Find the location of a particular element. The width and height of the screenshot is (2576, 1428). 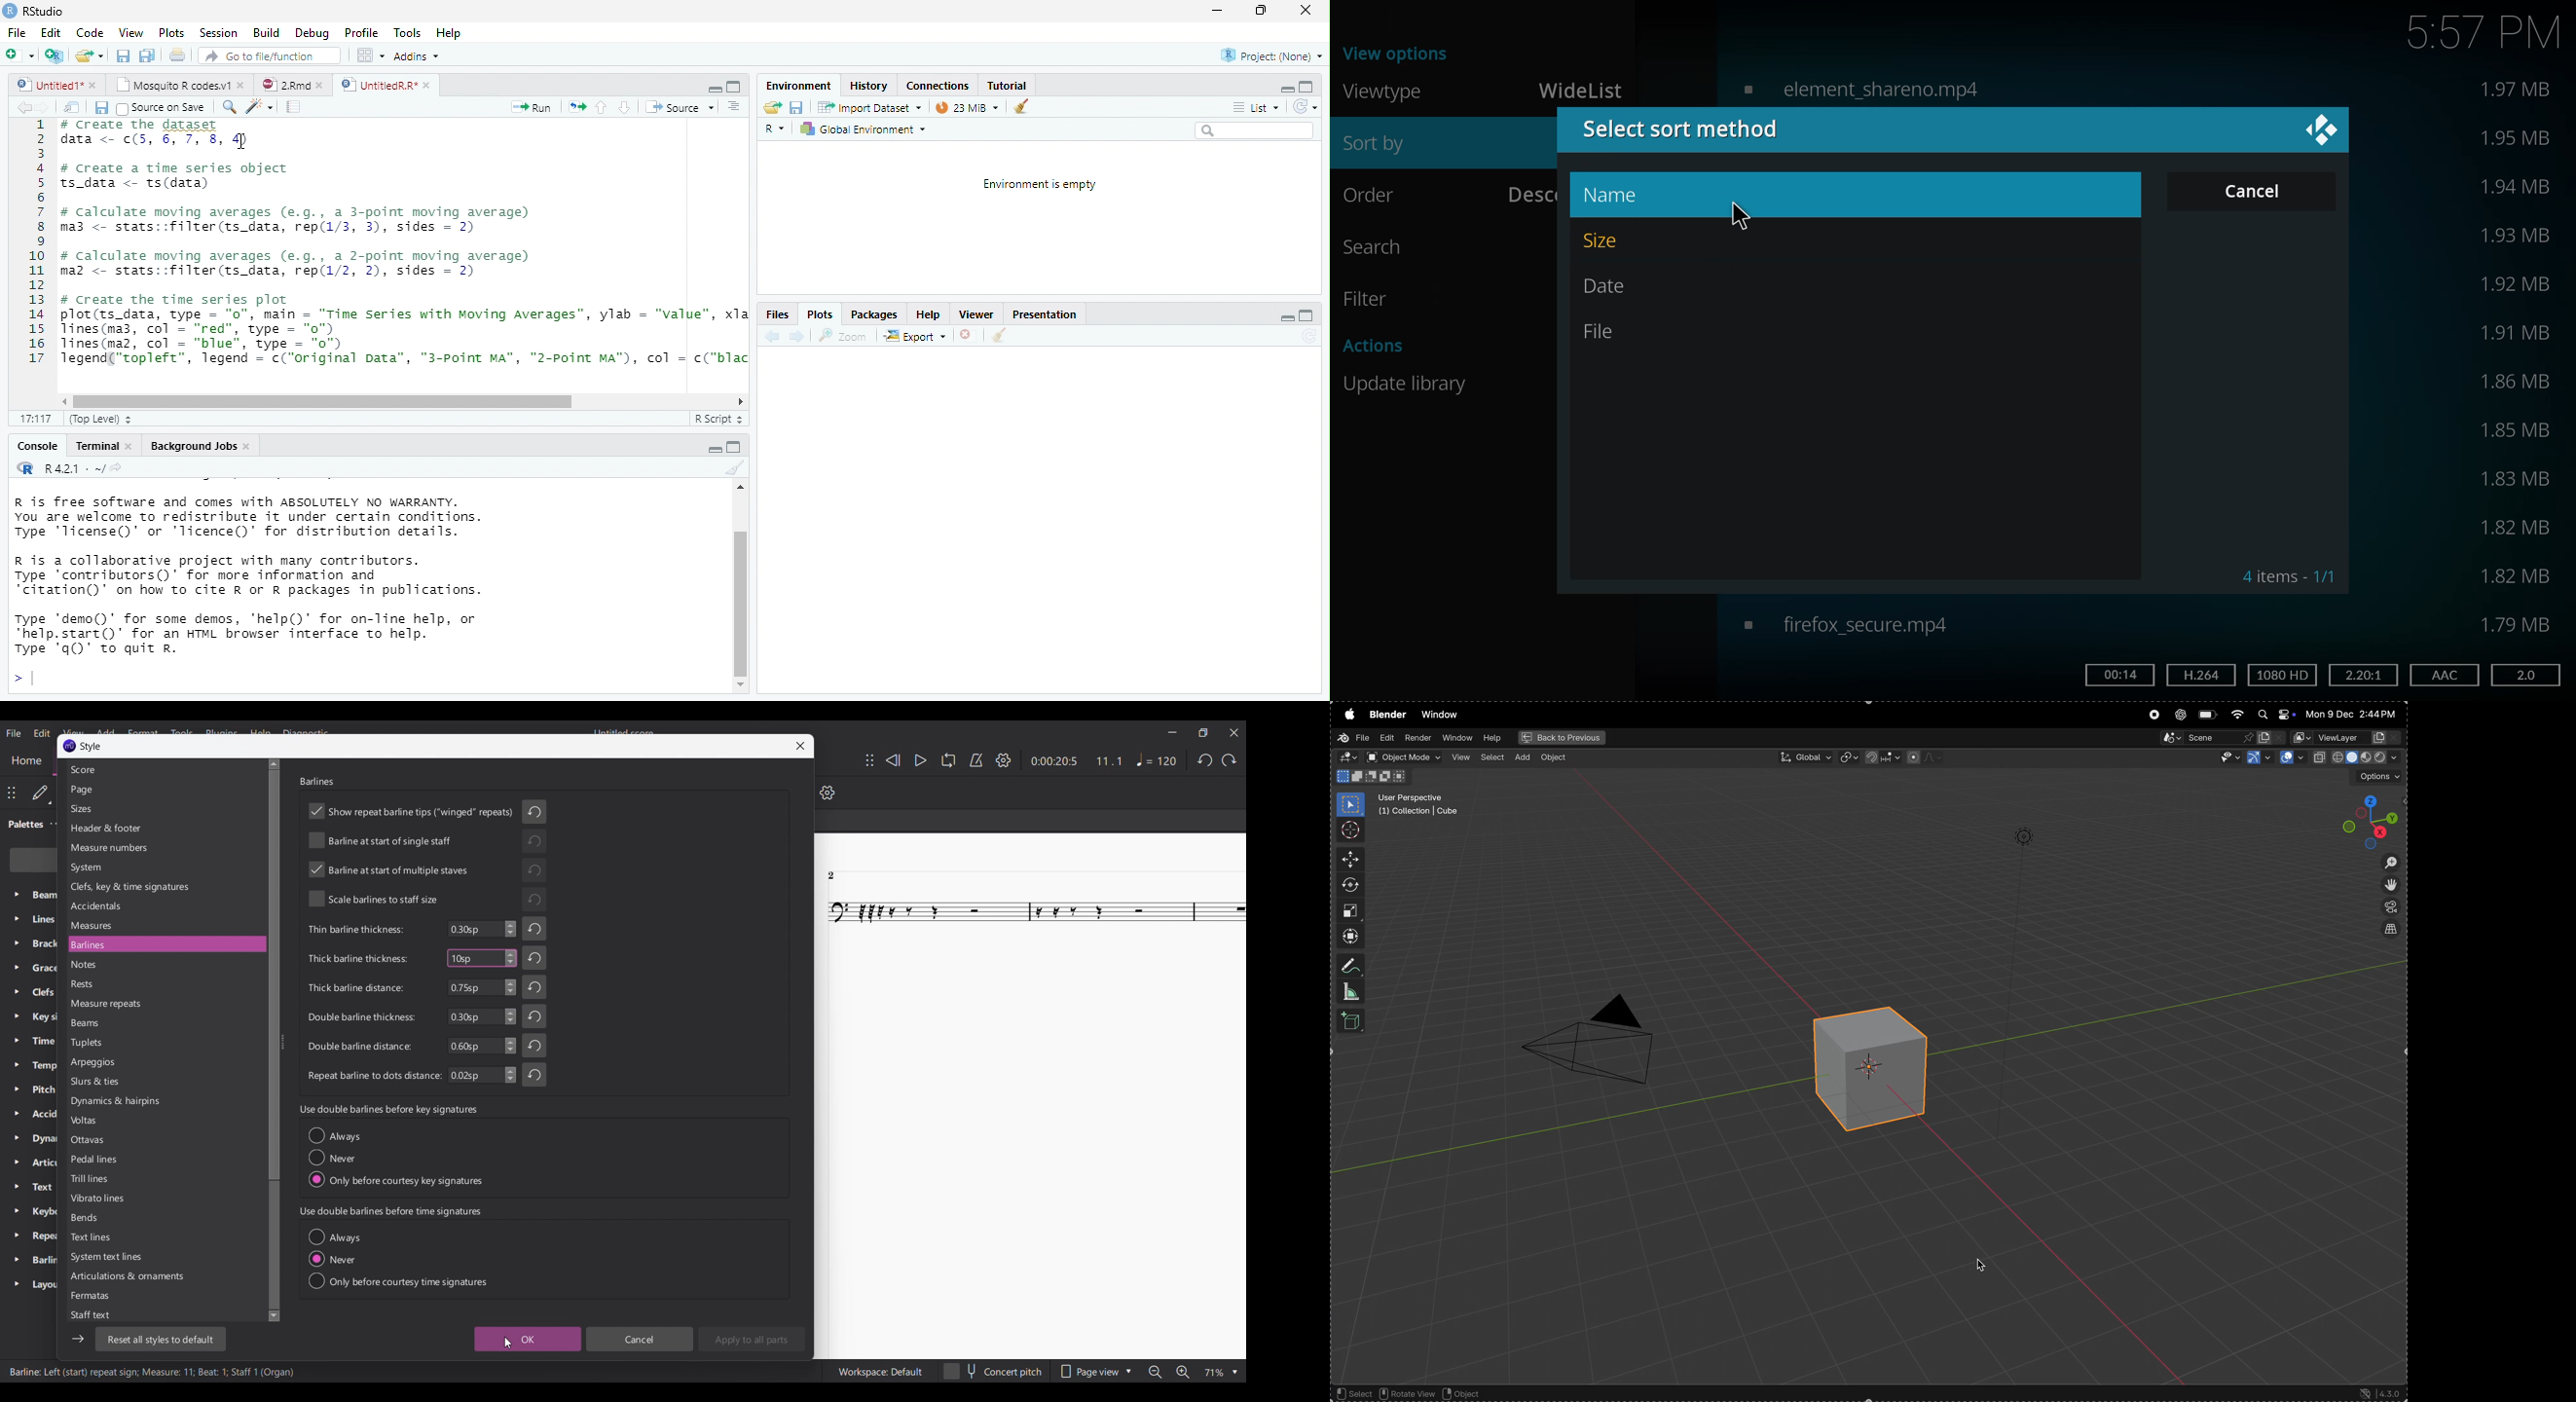

rotate view is located at coordinates (1405, 1392).